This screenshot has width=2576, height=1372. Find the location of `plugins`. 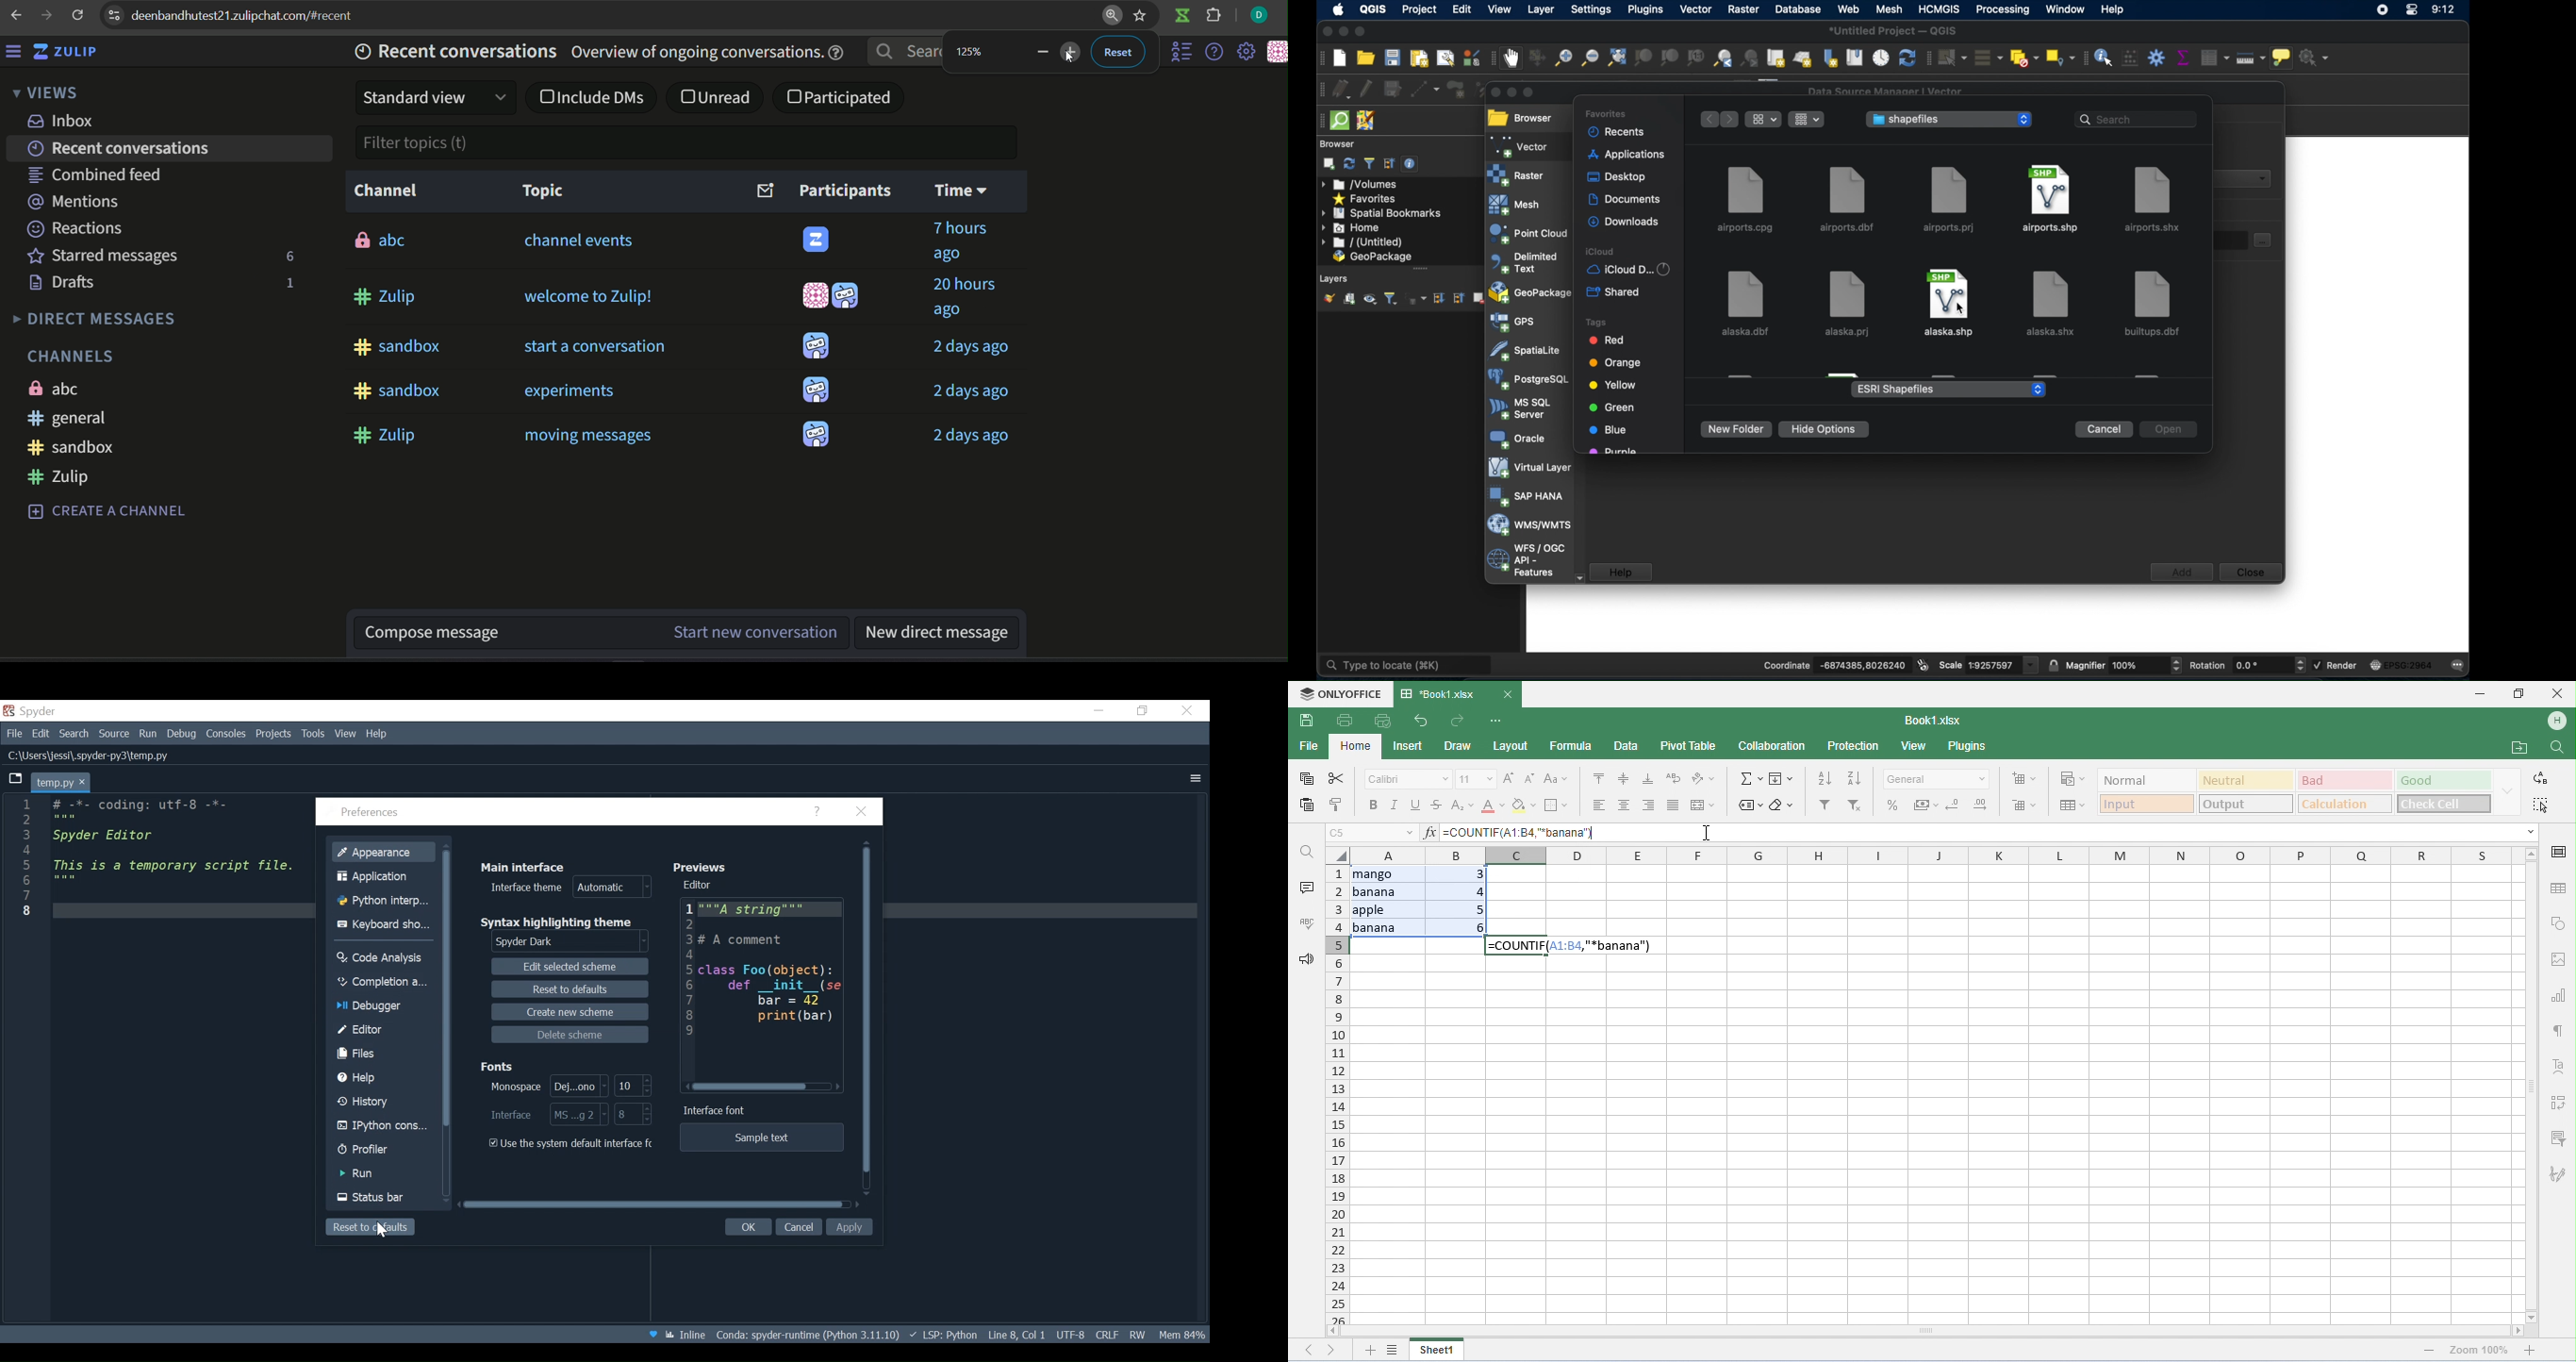

plugins is located at coordinates (1645, 9).